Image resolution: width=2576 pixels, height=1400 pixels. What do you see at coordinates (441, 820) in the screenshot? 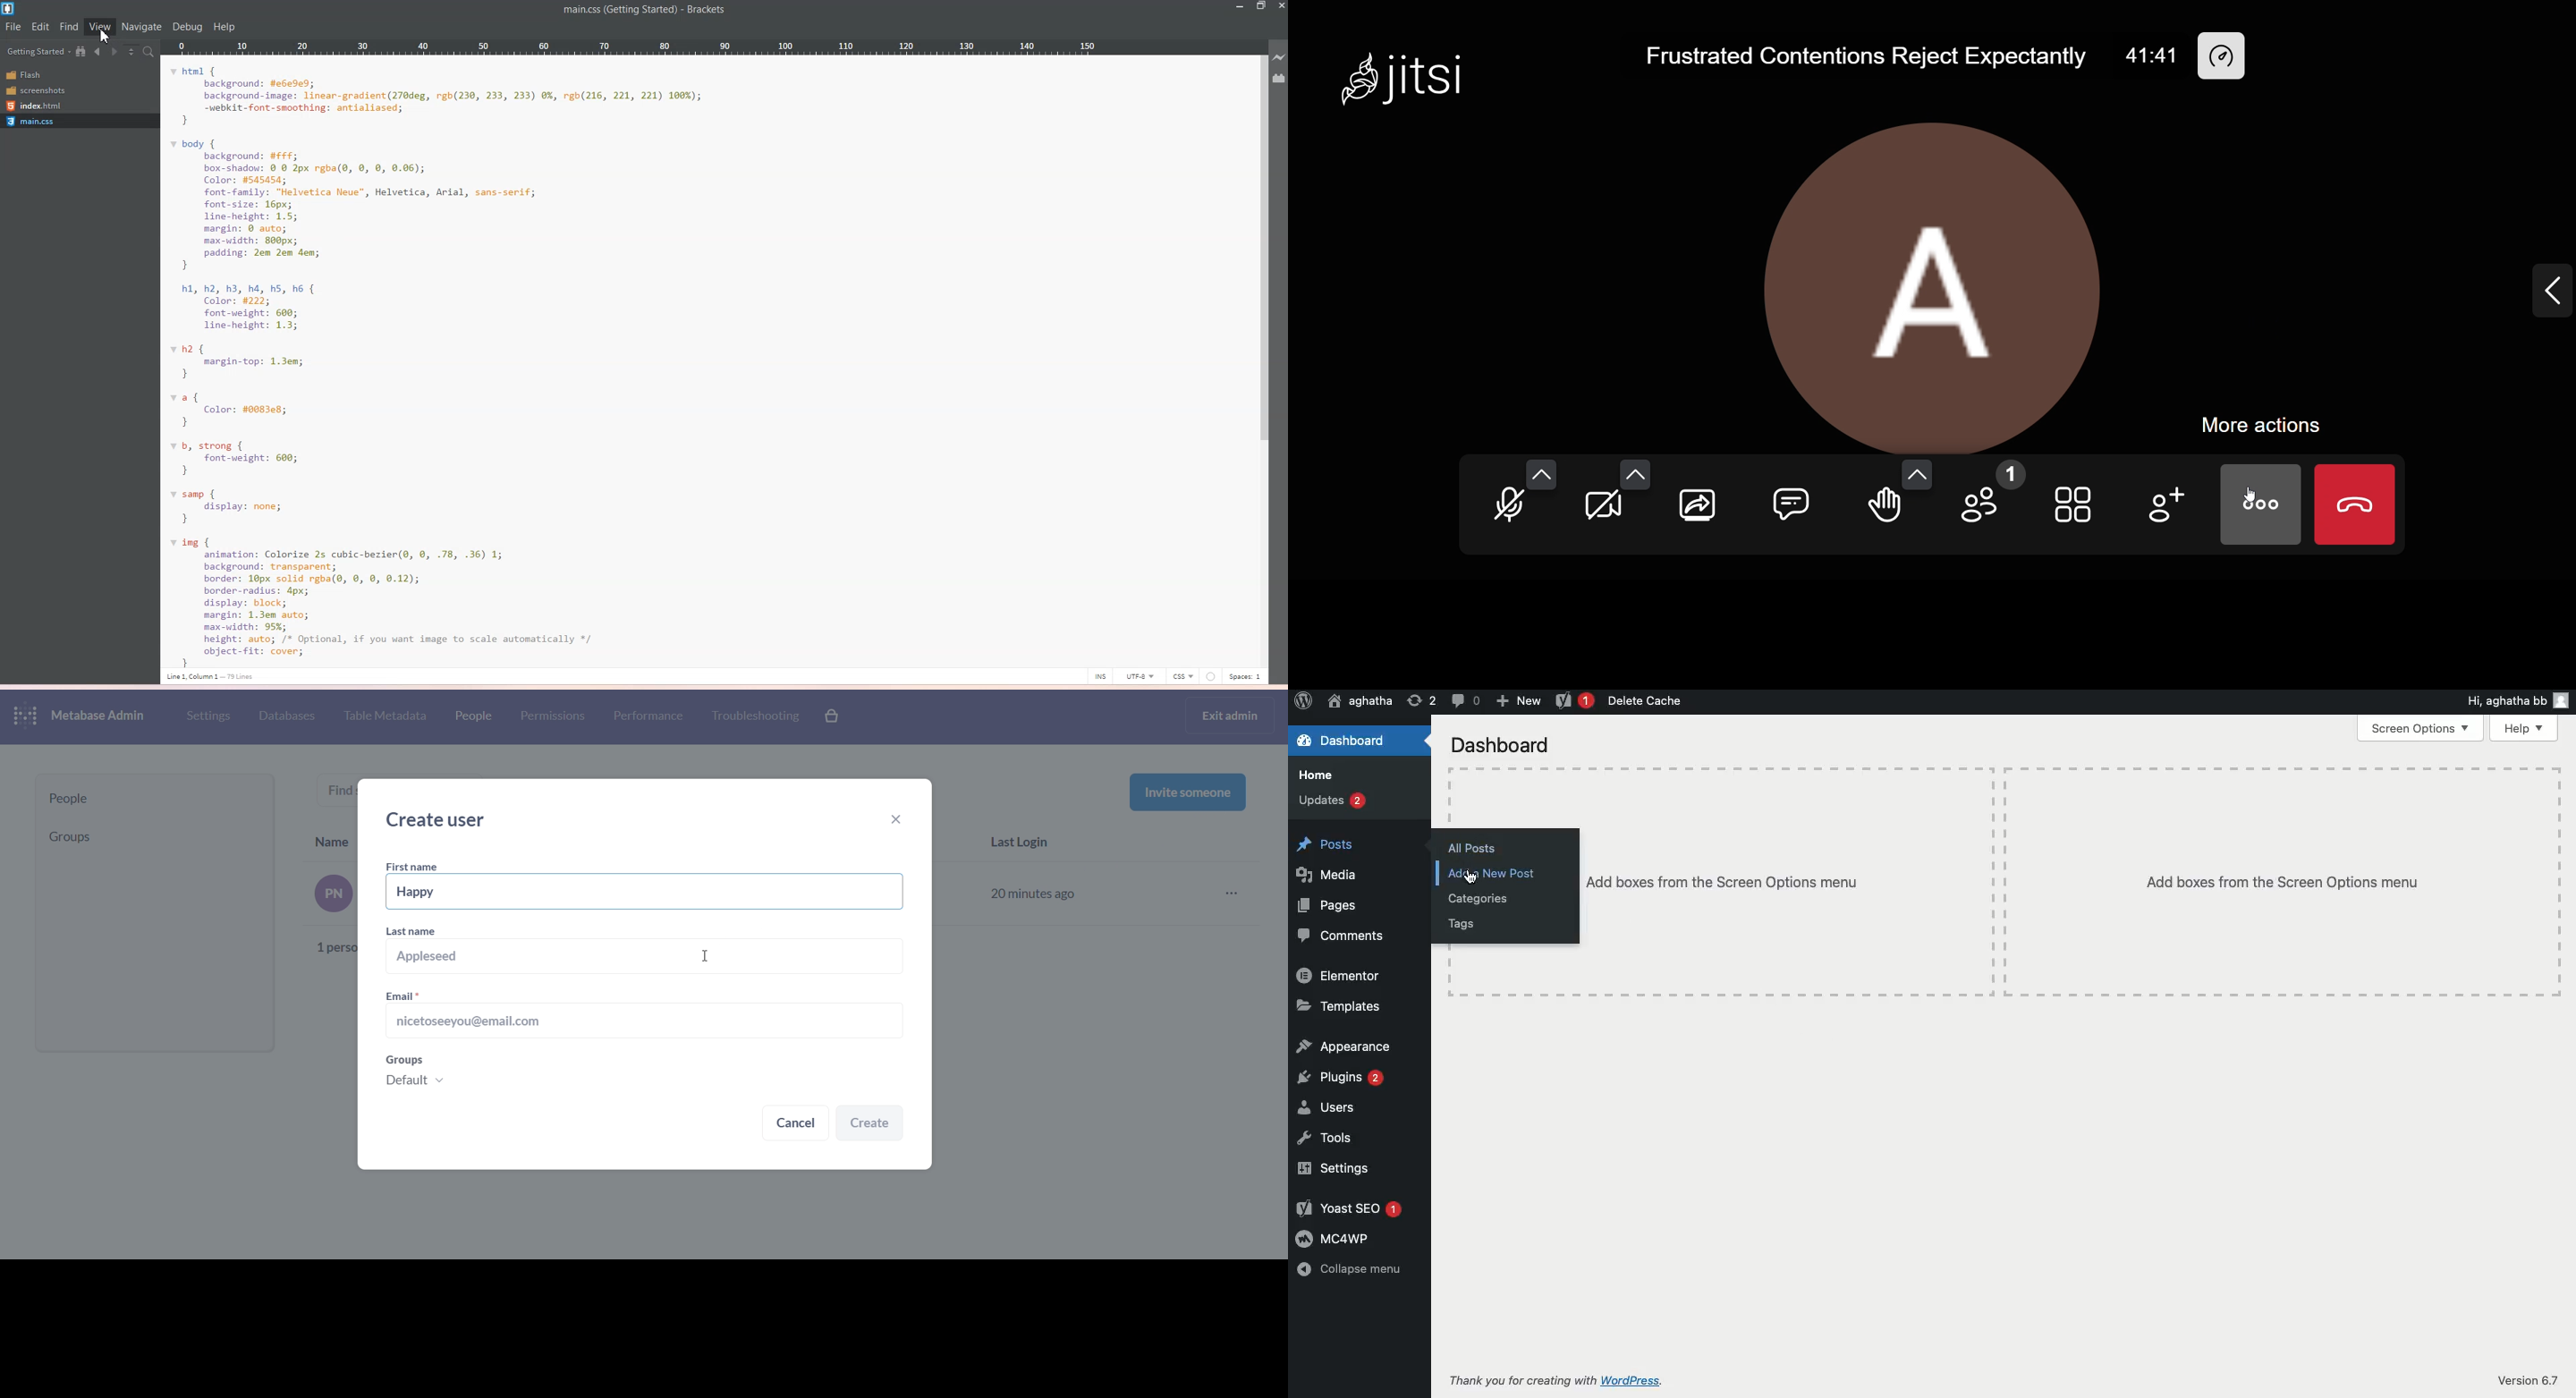
I see `create user` at bounding box center [441, 820].